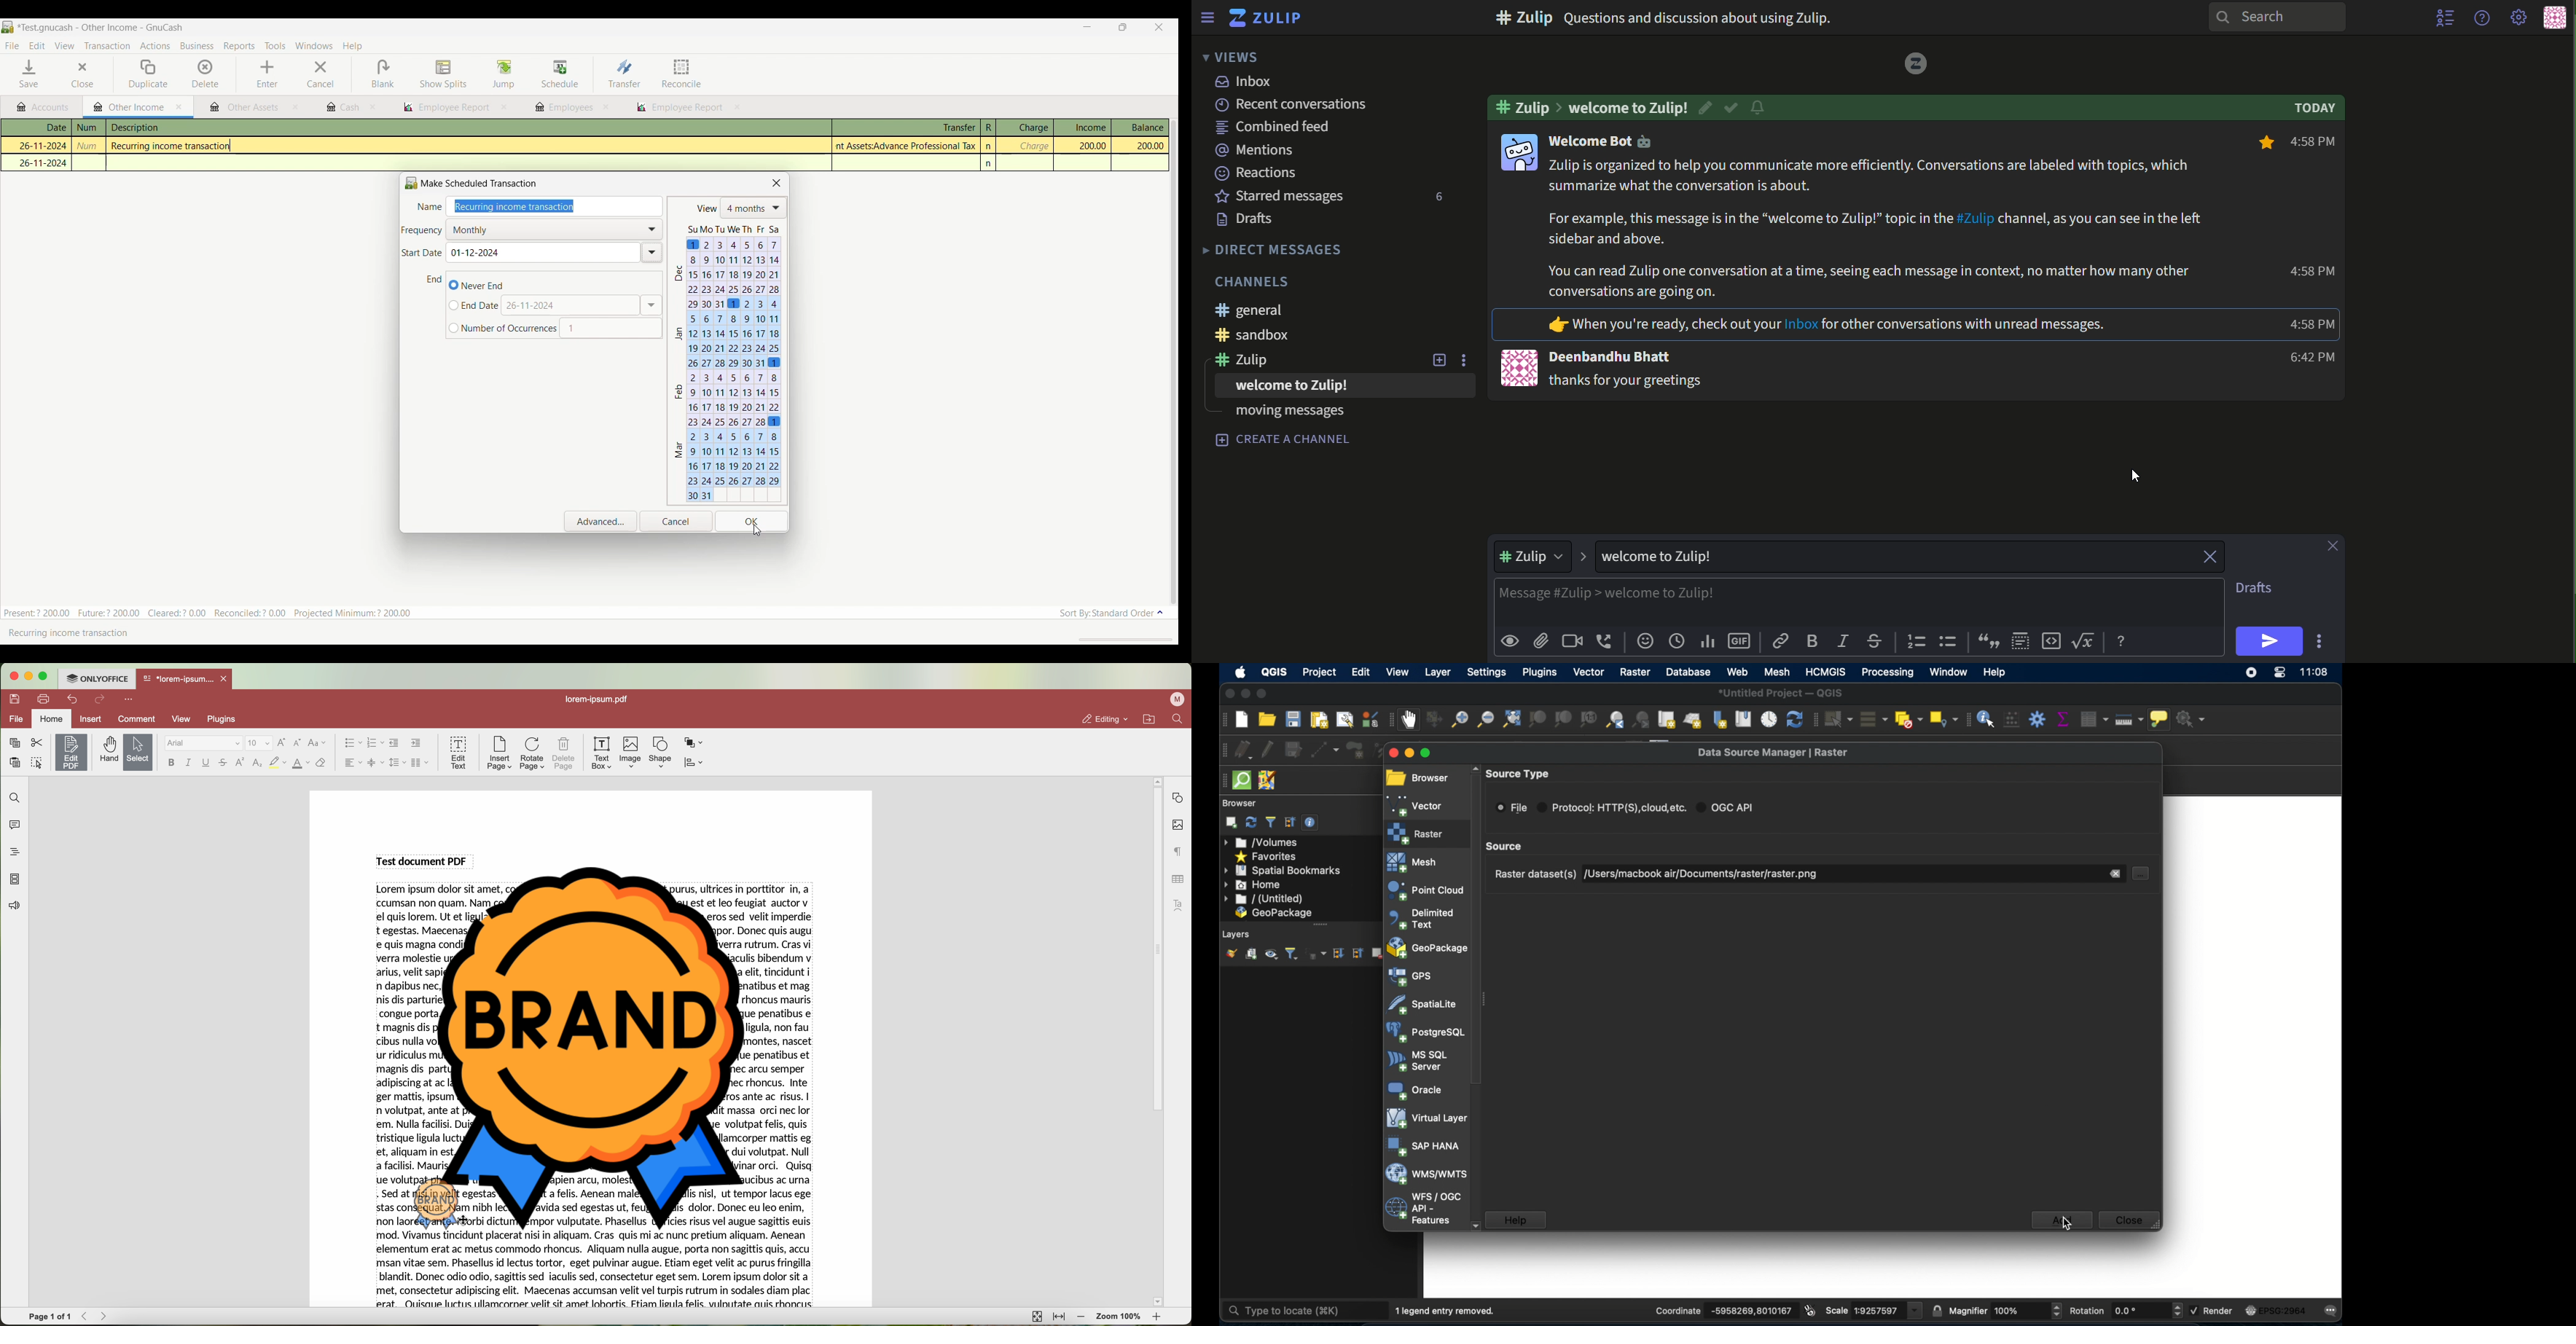  I want to click on Transfer column, so click(906, 126).